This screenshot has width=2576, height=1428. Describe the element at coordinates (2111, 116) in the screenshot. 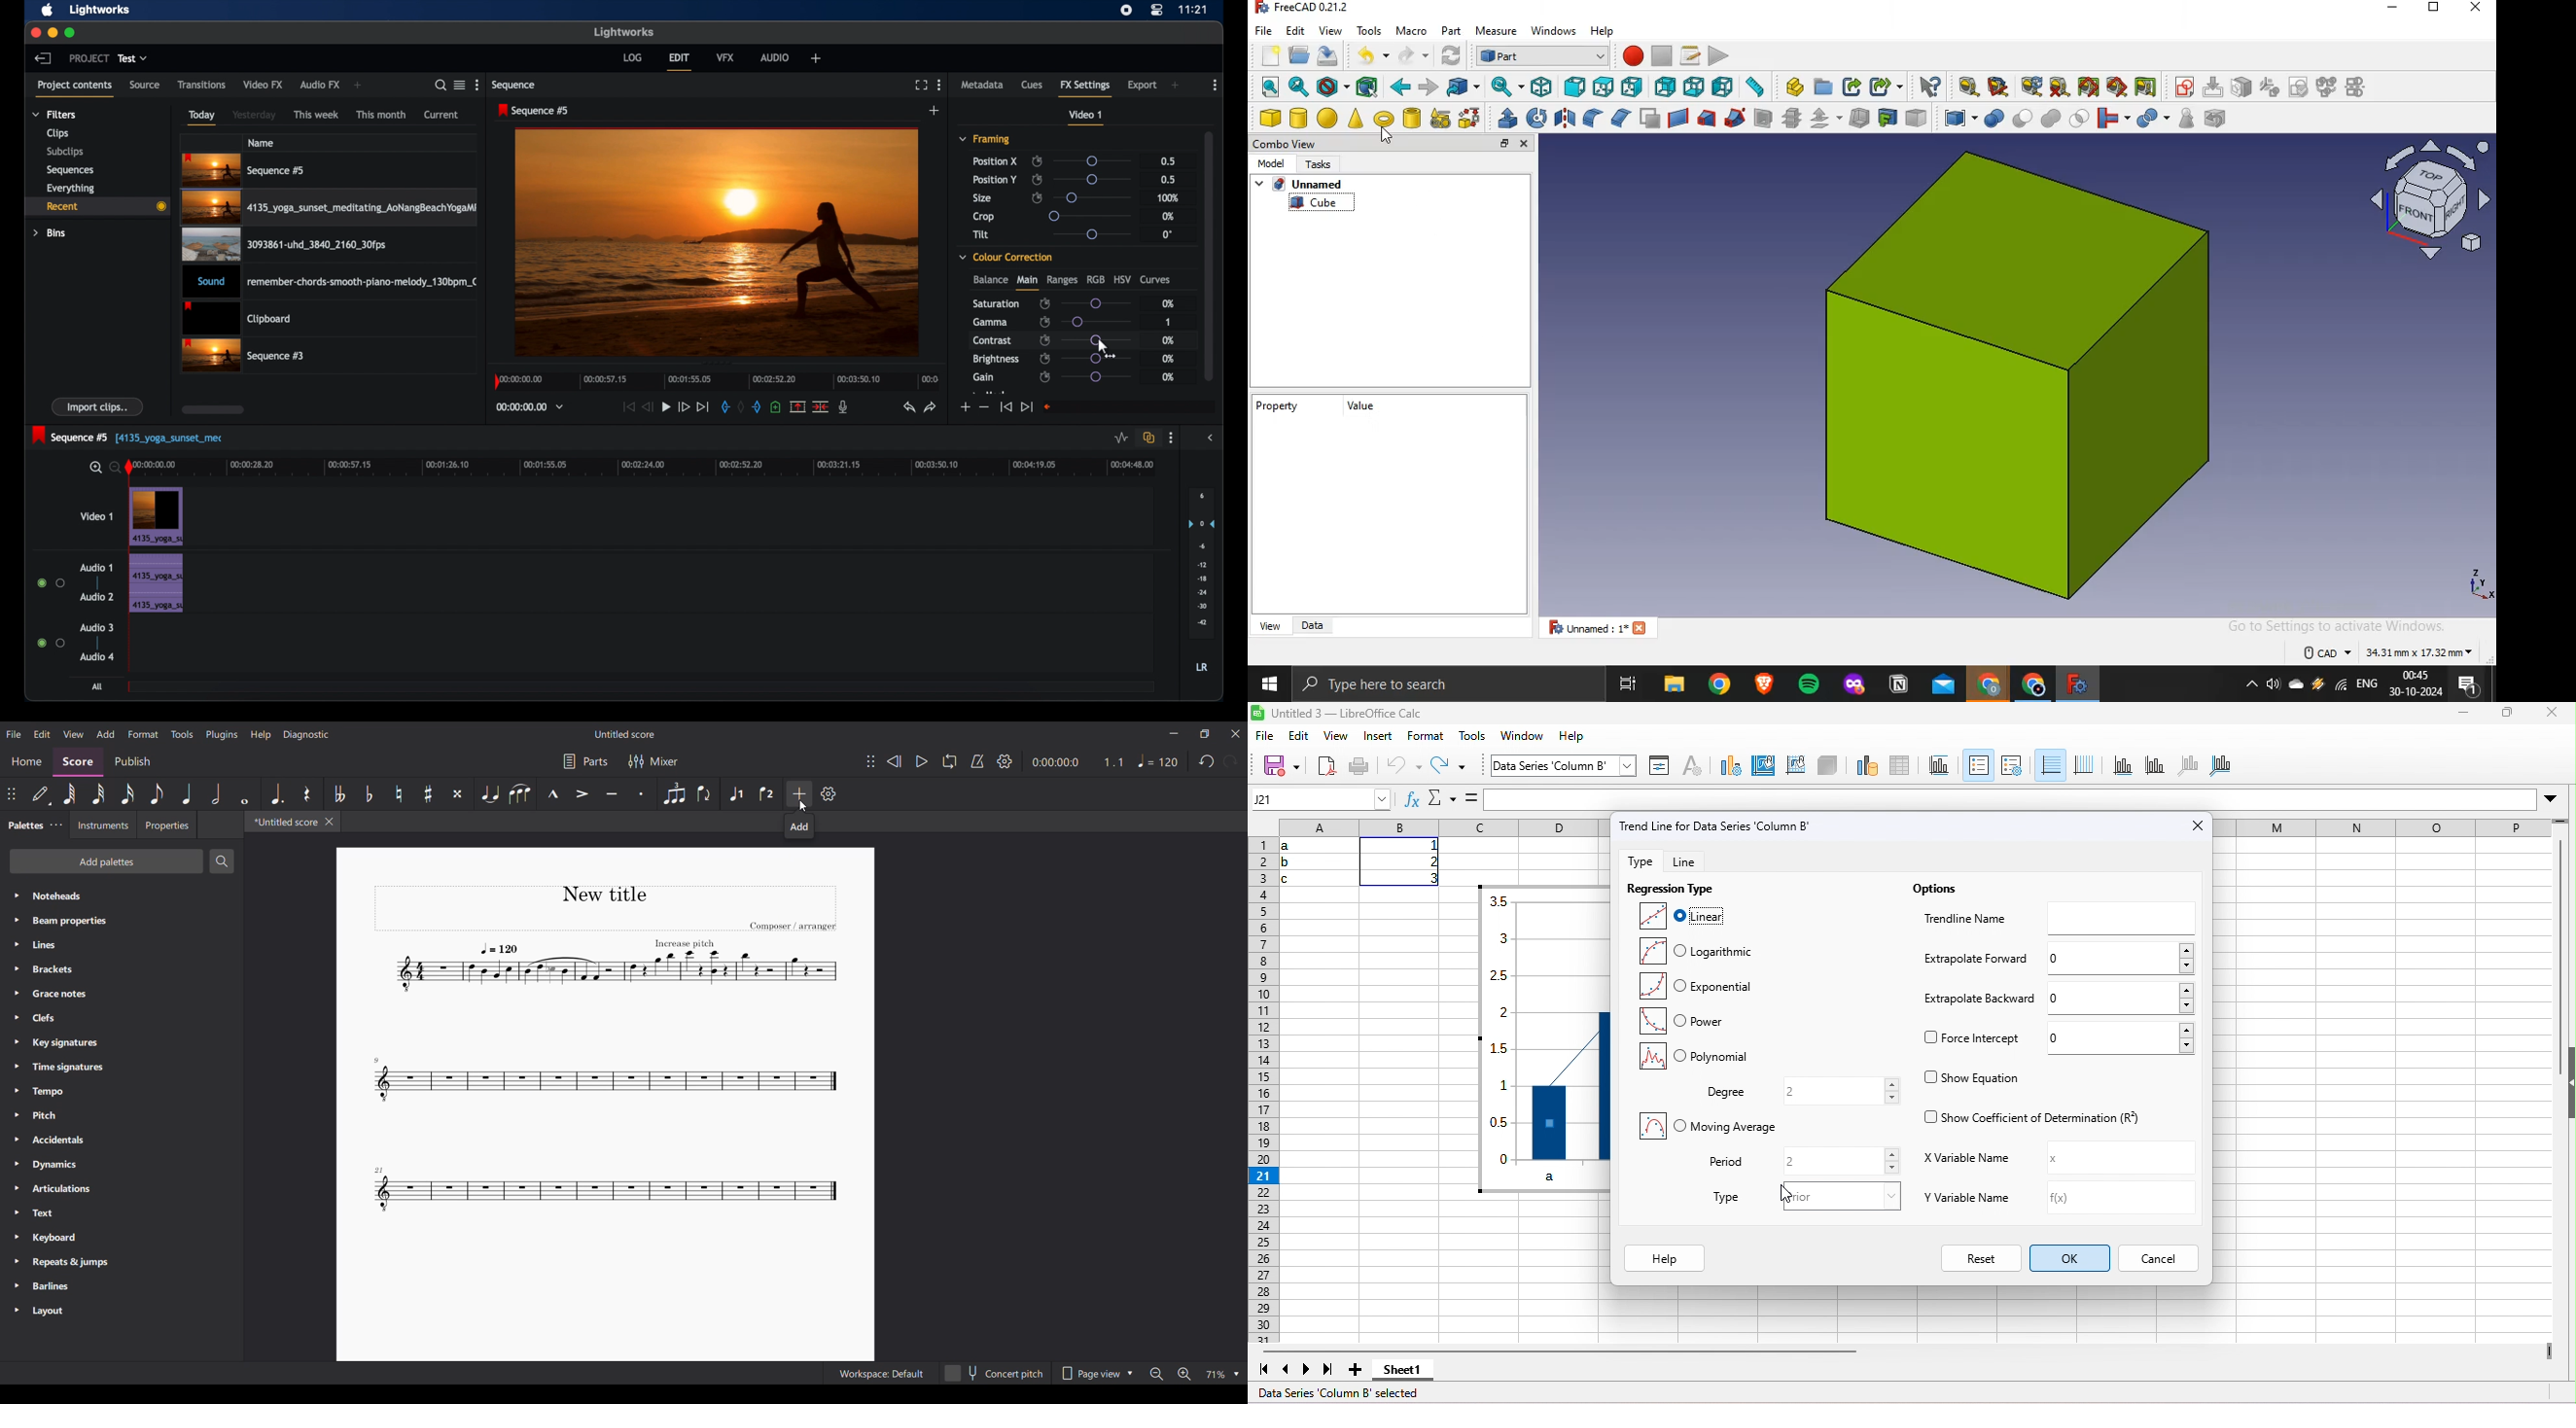

I see `join objects` at that location.